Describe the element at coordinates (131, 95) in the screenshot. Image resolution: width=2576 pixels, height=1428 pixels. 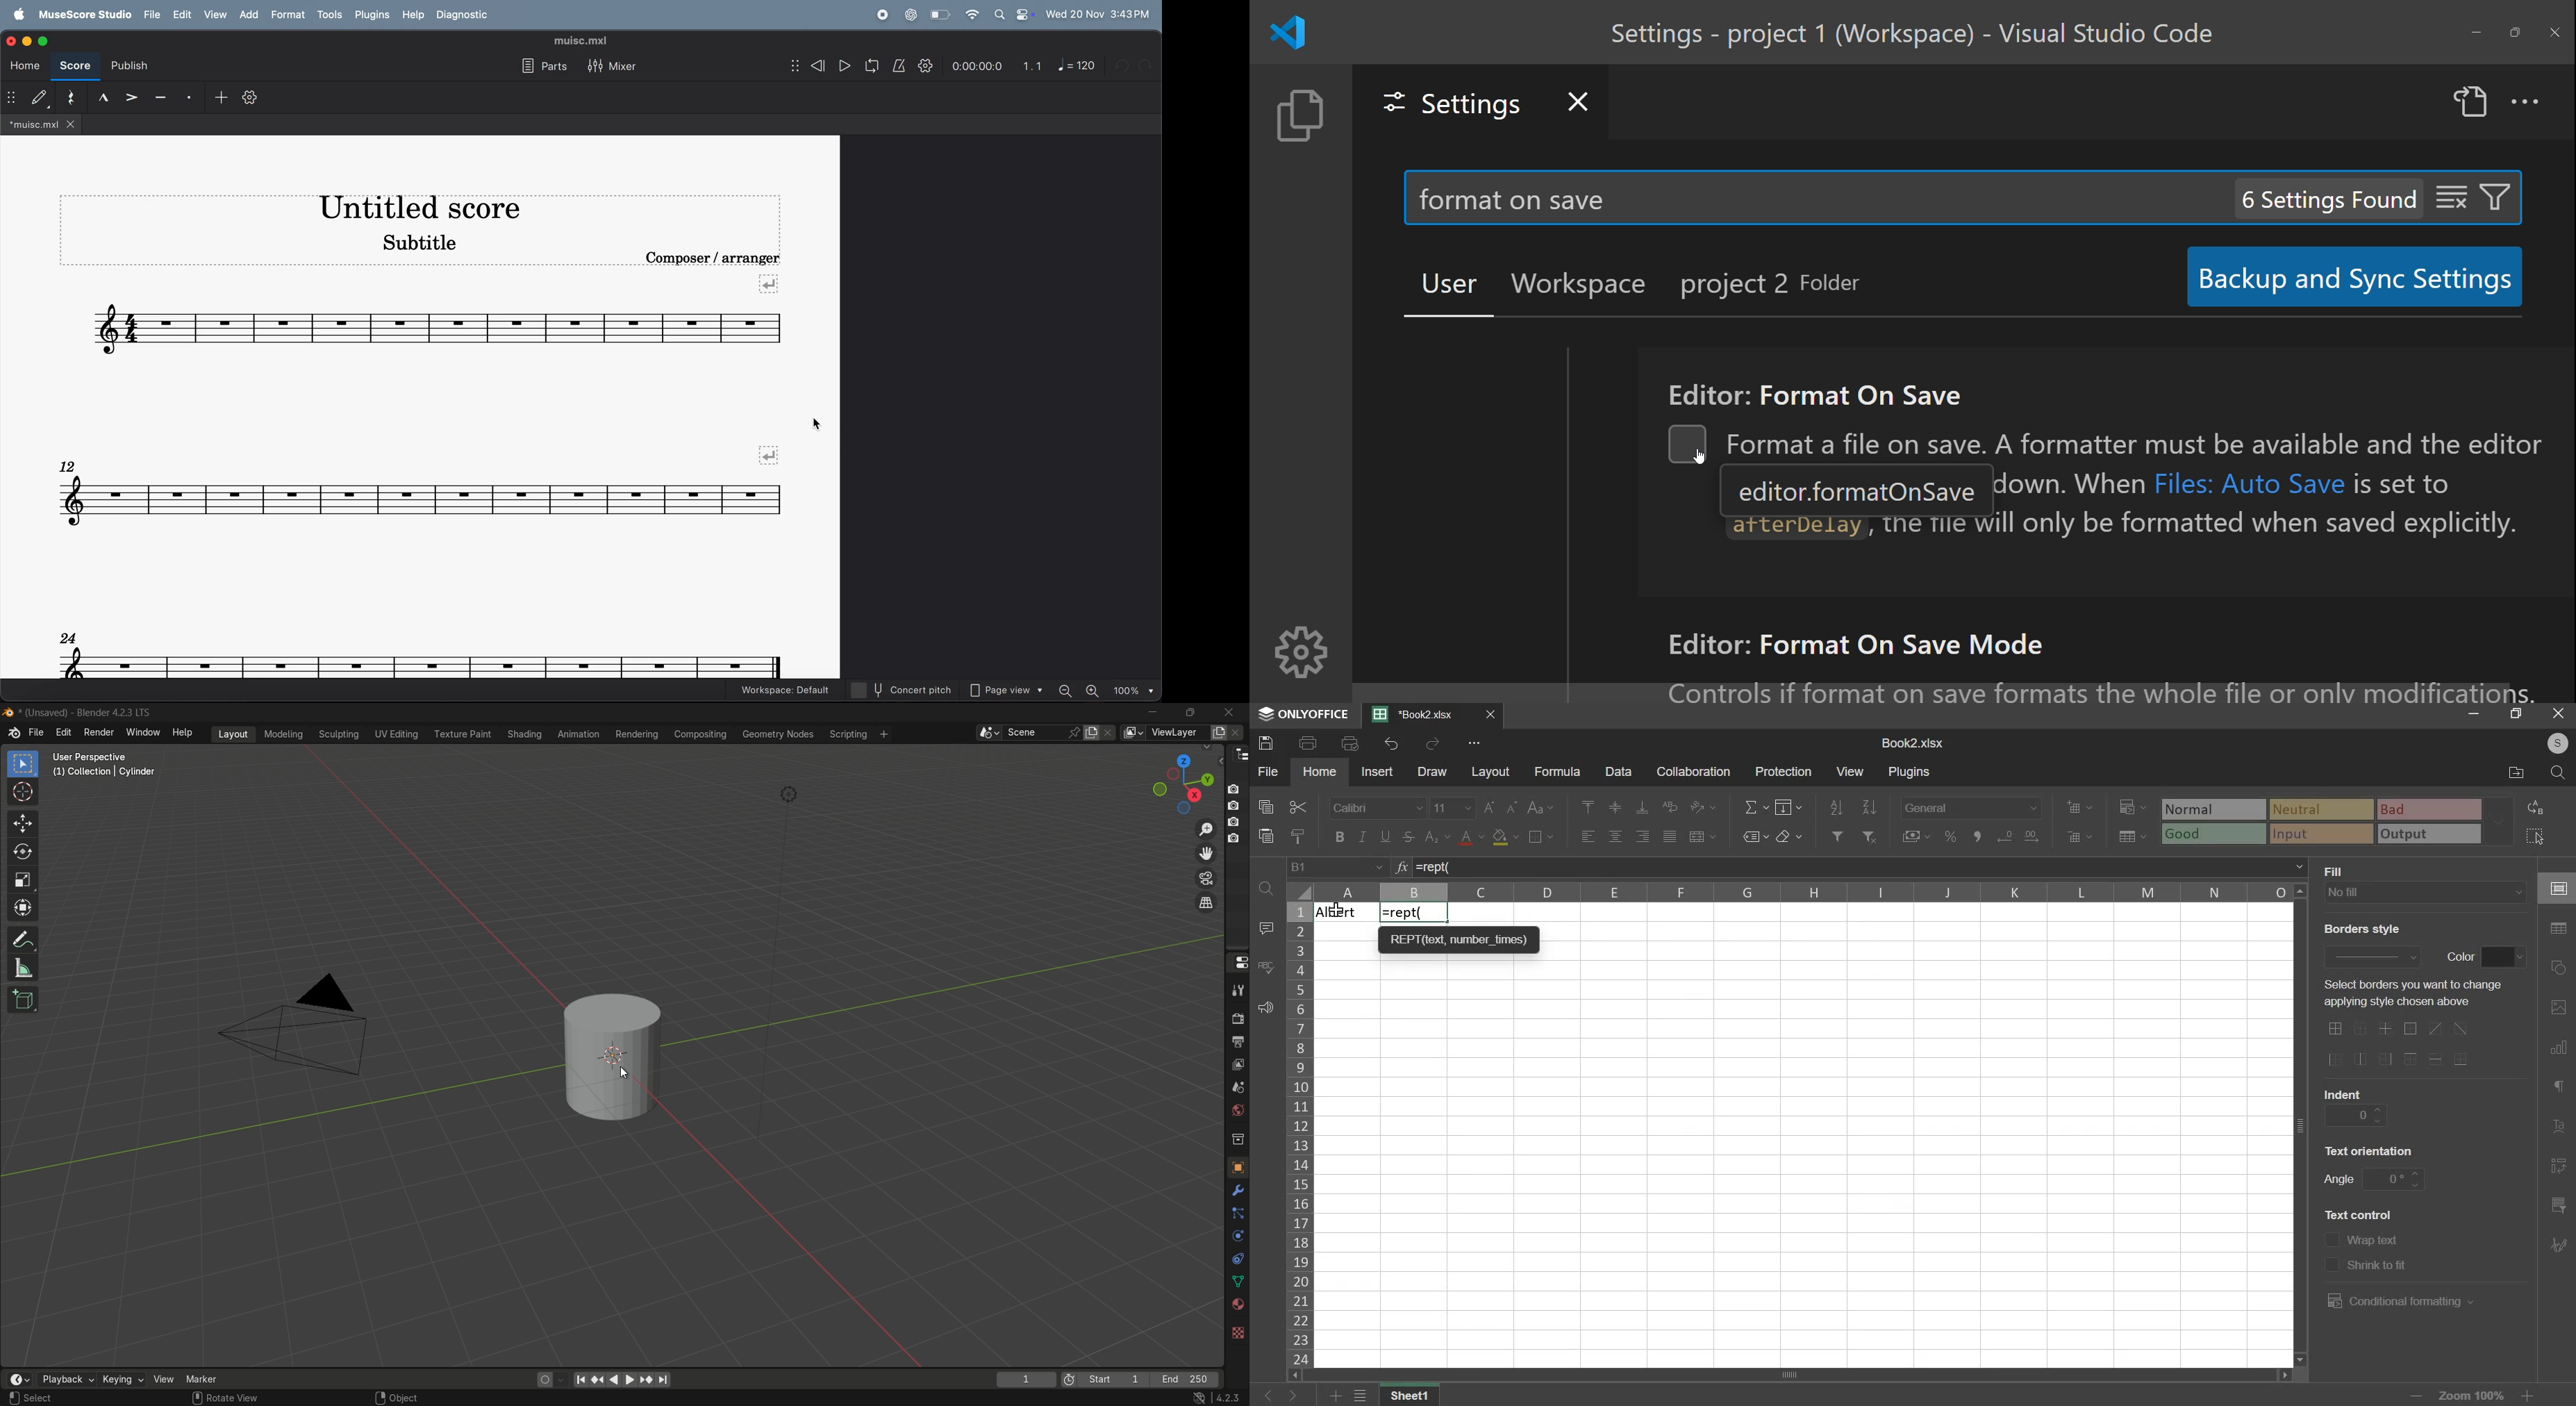
I see `accent` at that location.